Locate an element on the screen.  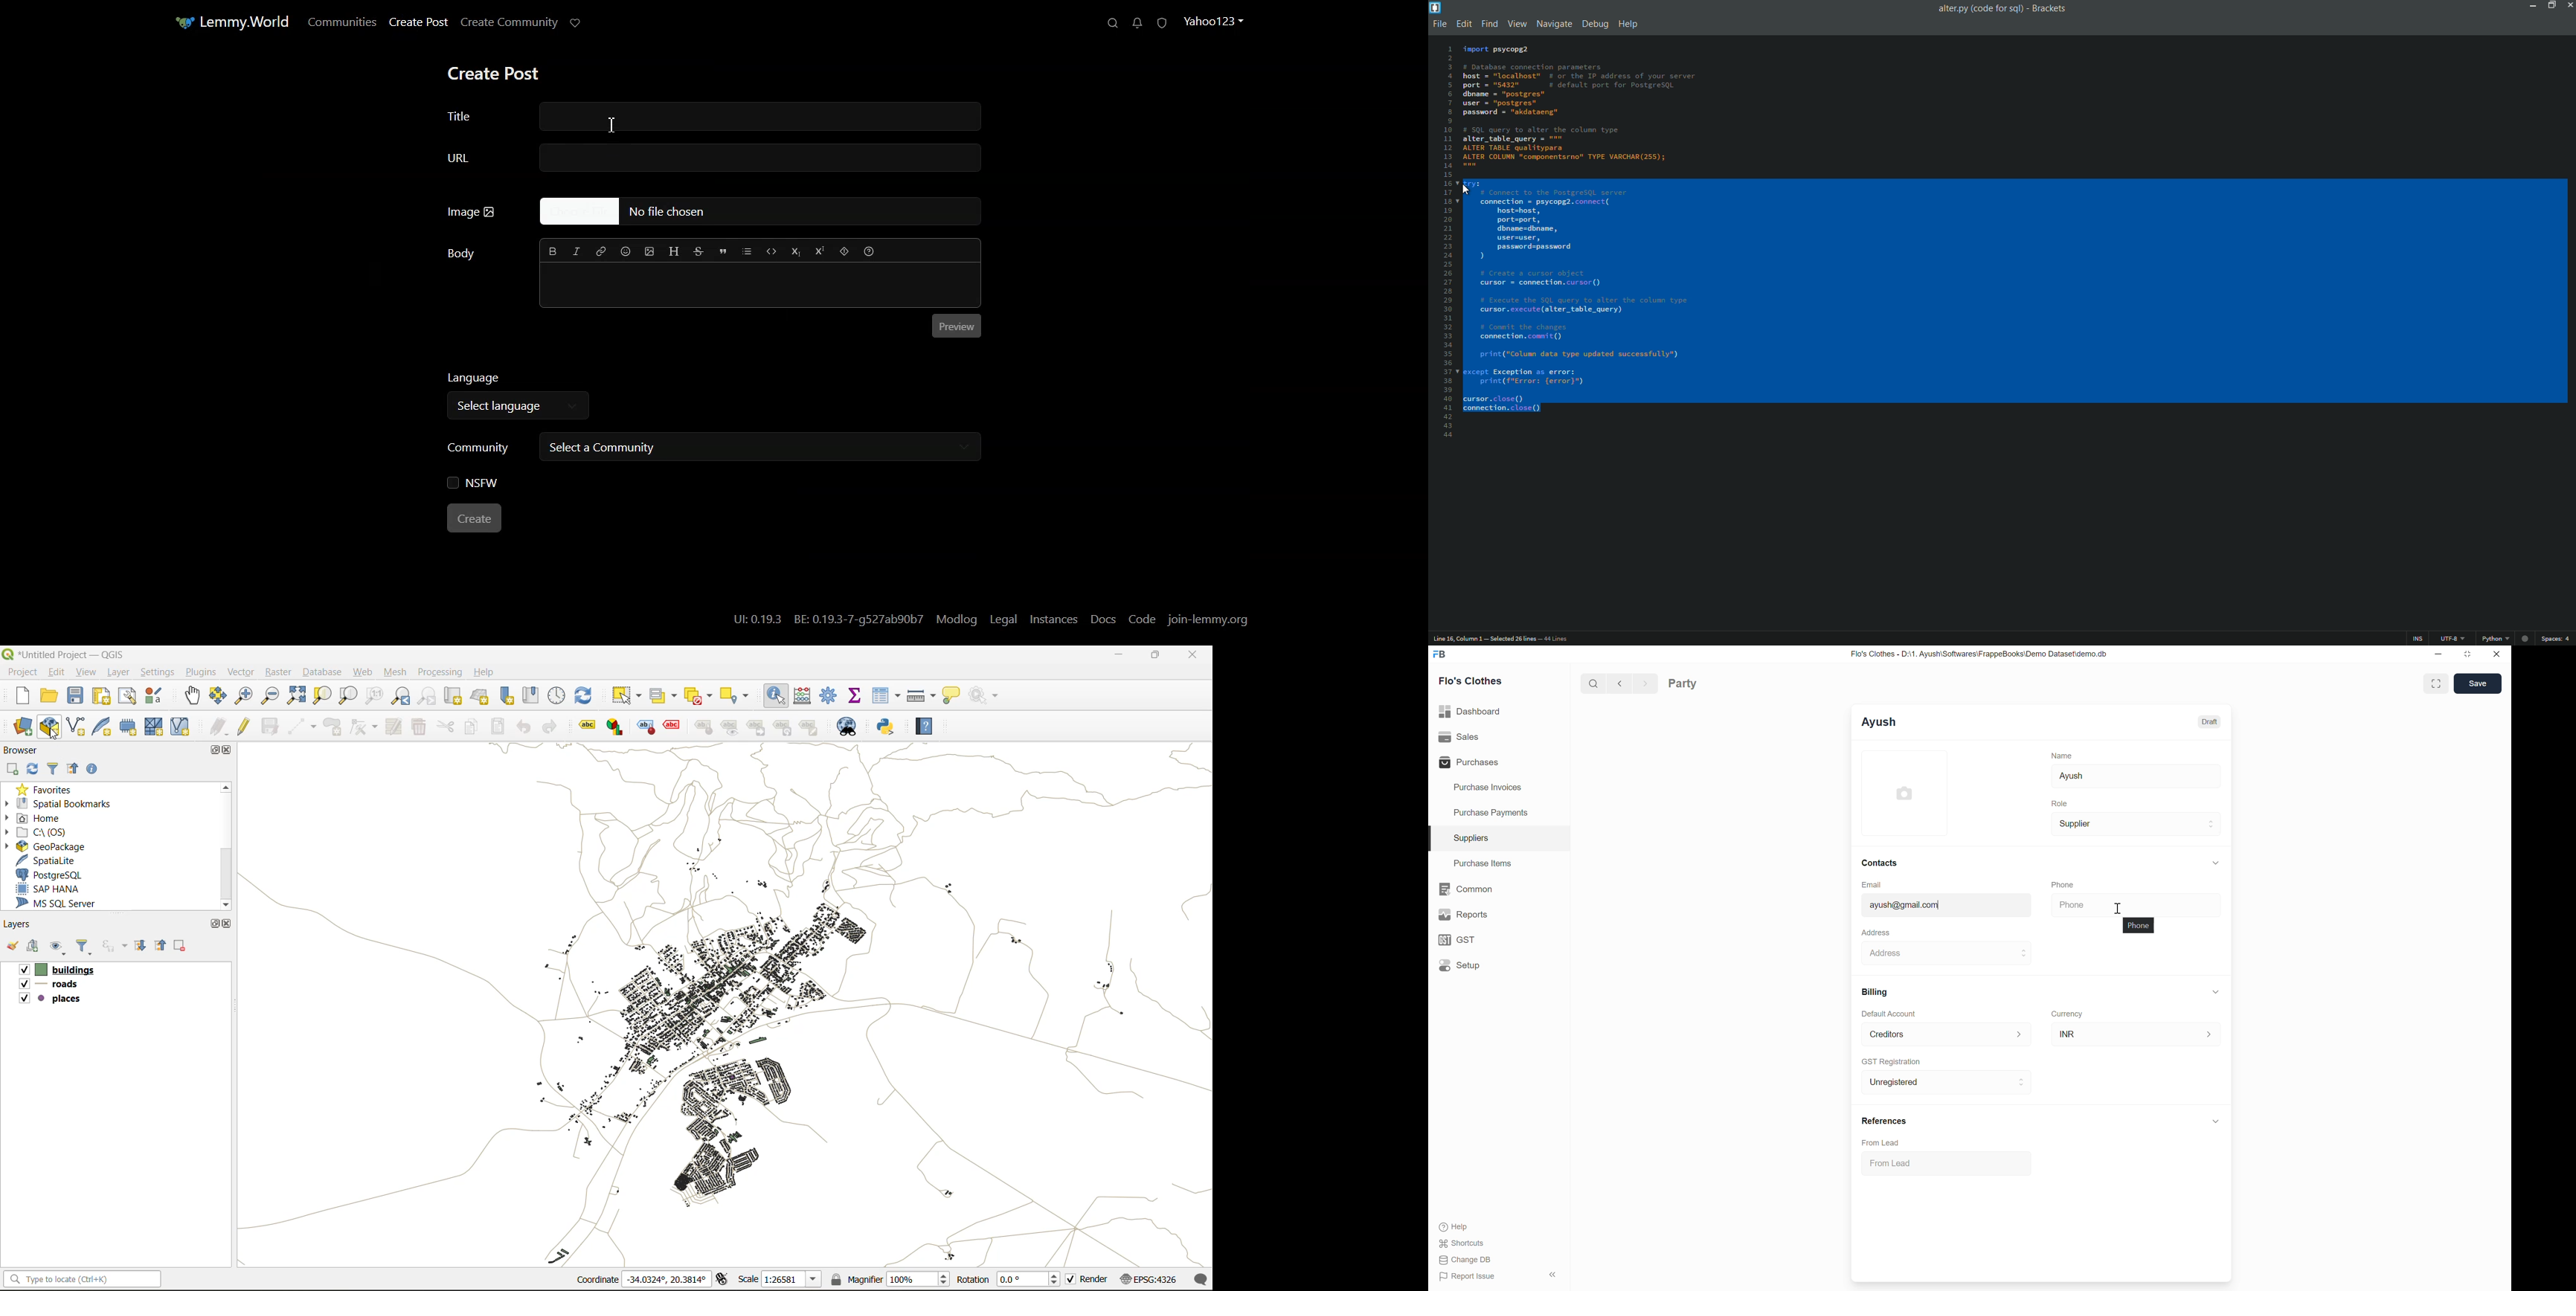
Purchase Payments is located at coordinates (1499, 813).